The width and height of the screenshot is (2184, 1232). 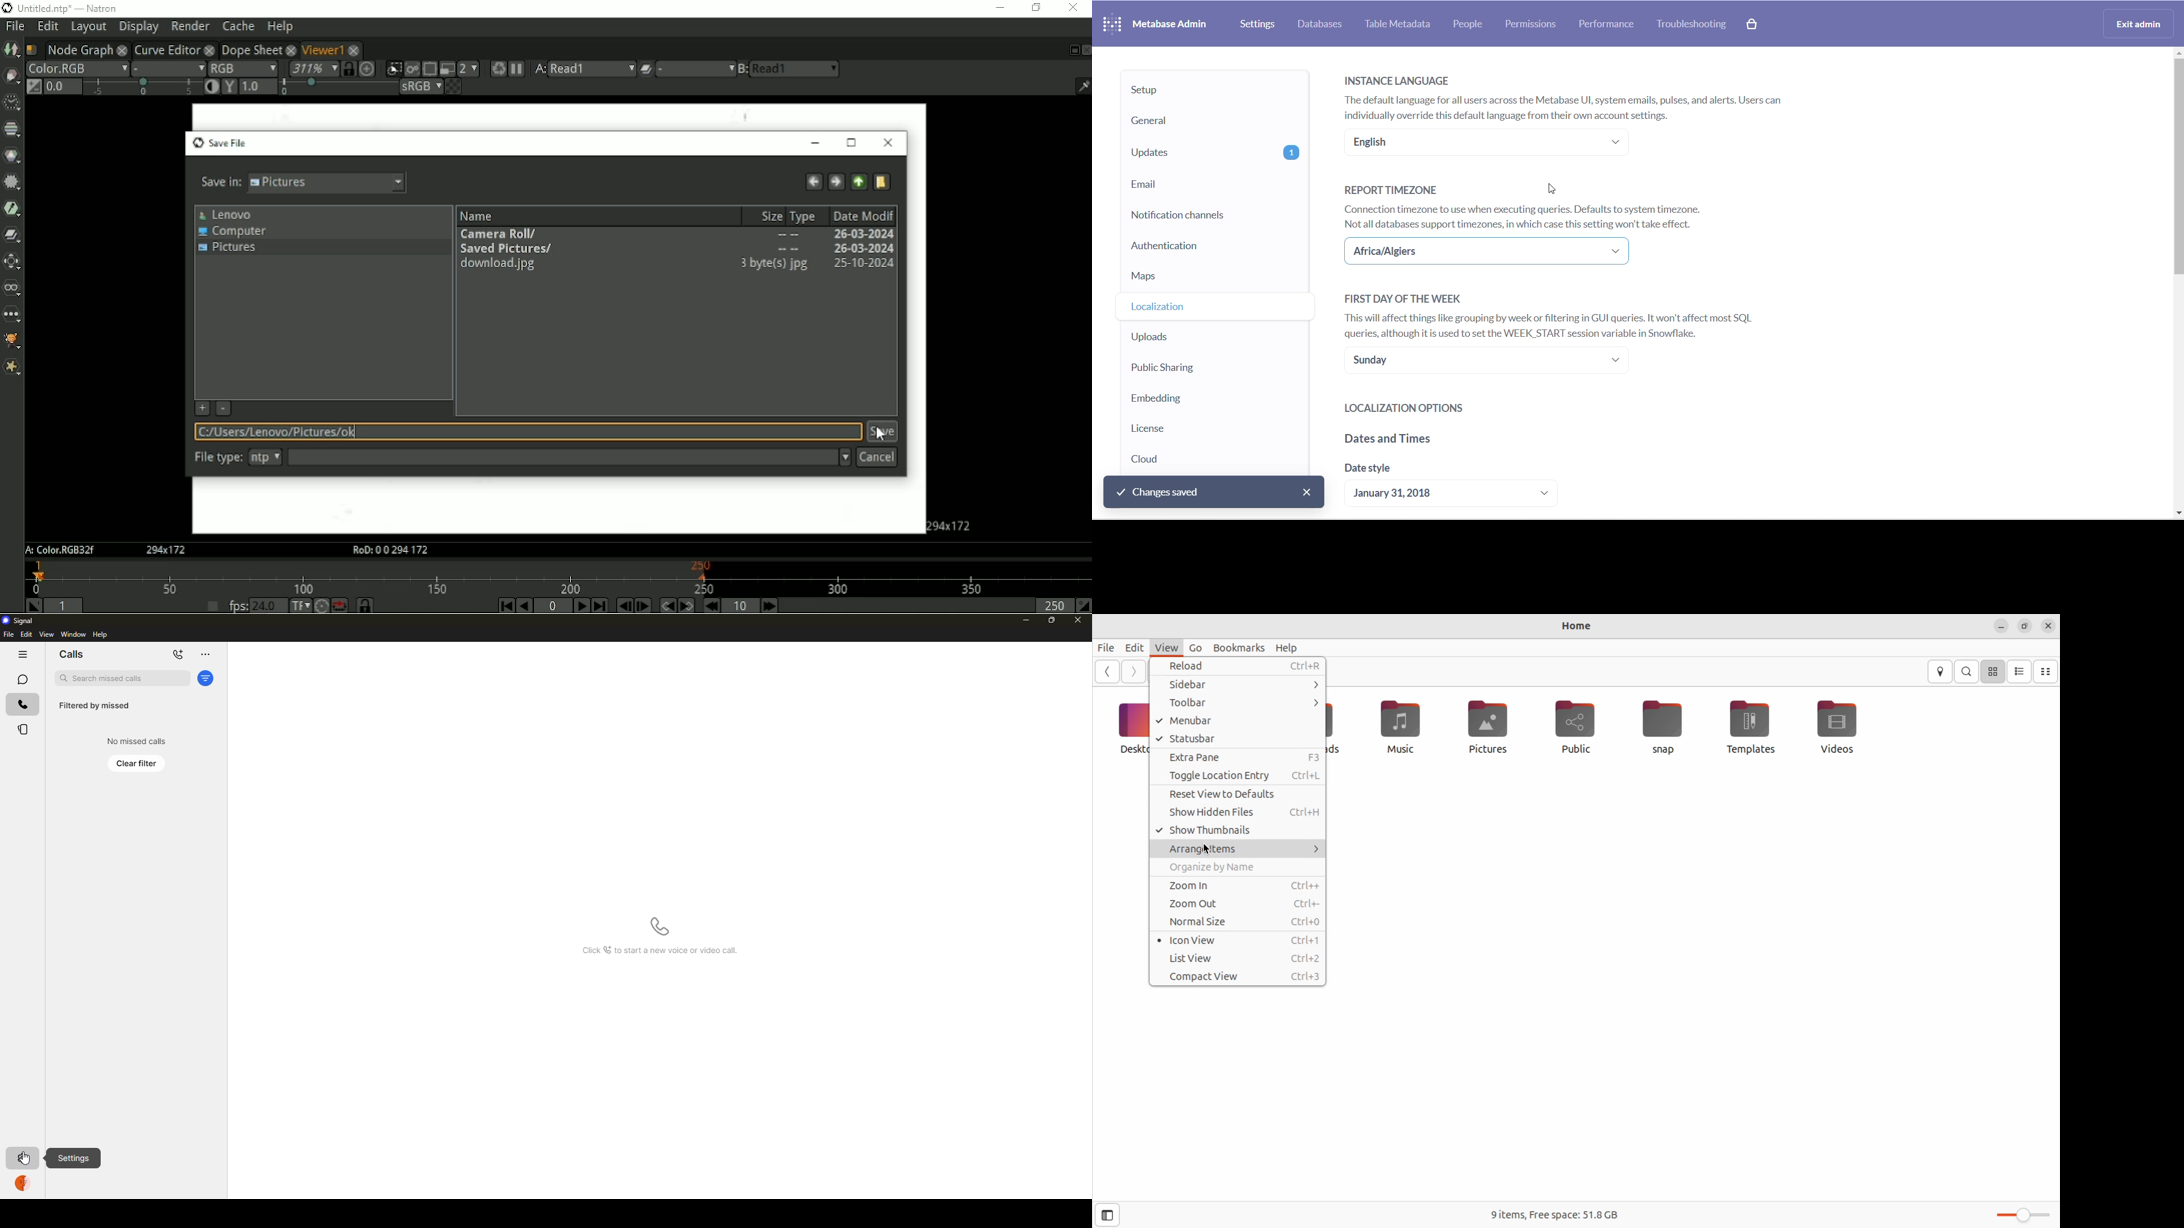 I want to click on downloads, so click(x=1337, y=727).